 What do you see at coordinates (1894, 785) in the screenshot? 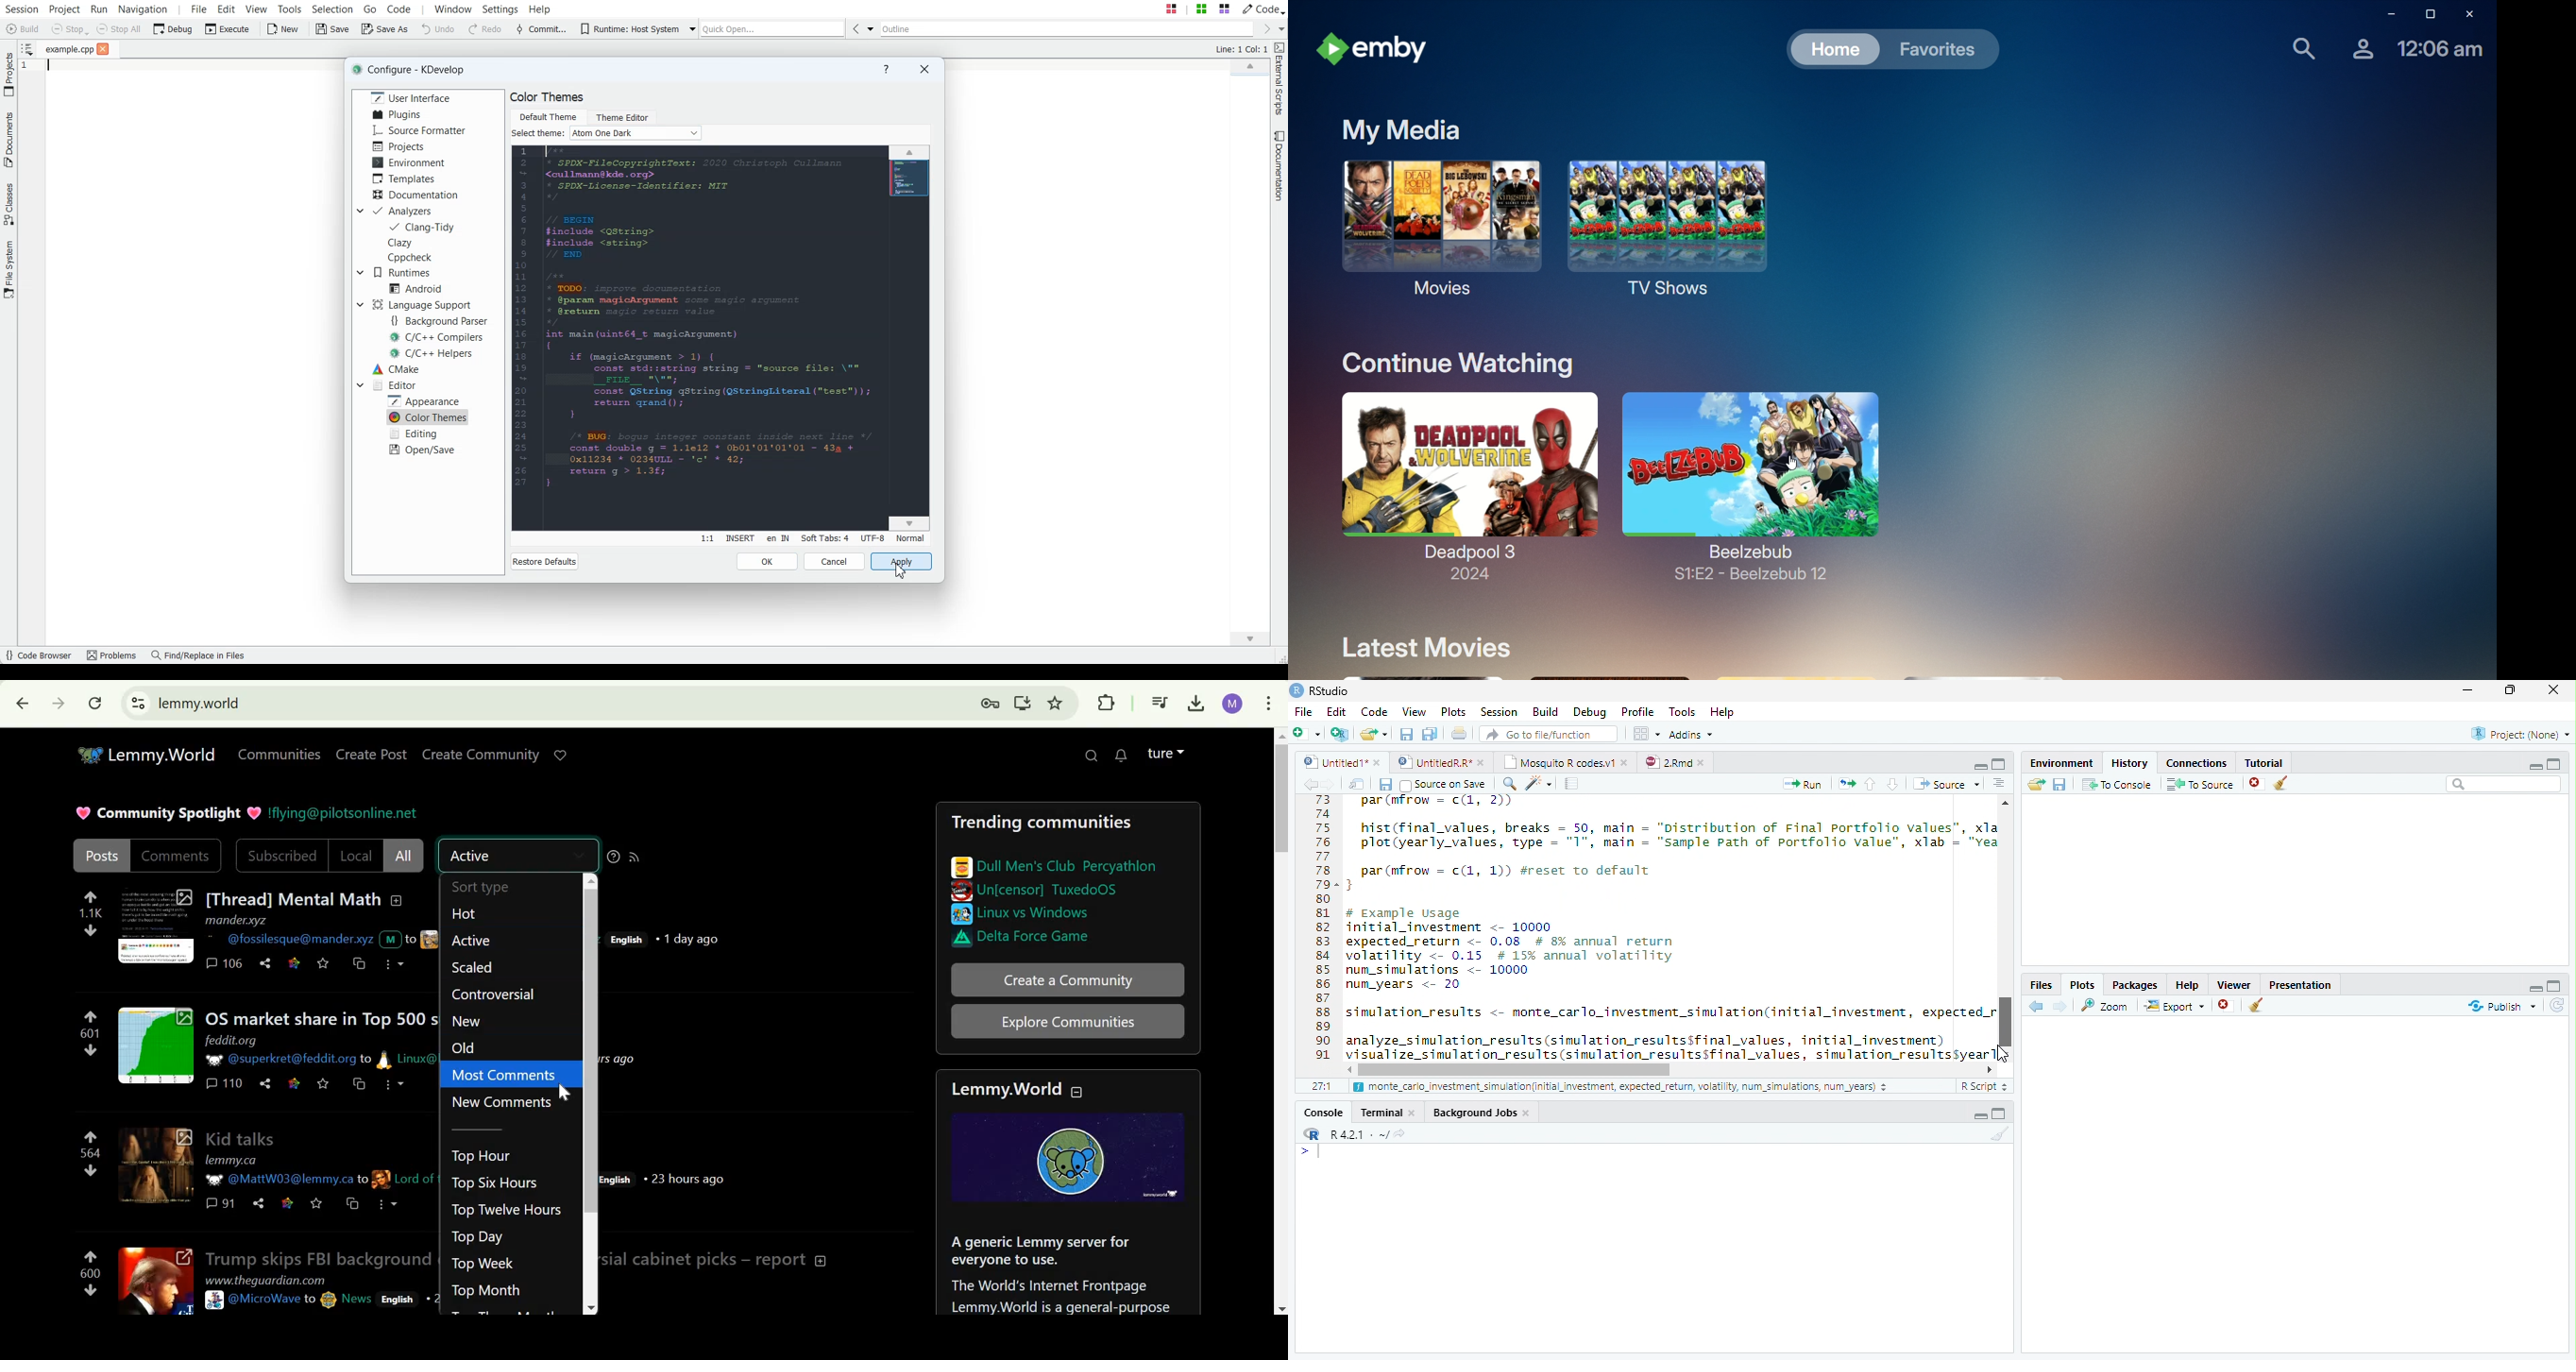
I see `Go to next section of code` at bounding box center [1894, 785].